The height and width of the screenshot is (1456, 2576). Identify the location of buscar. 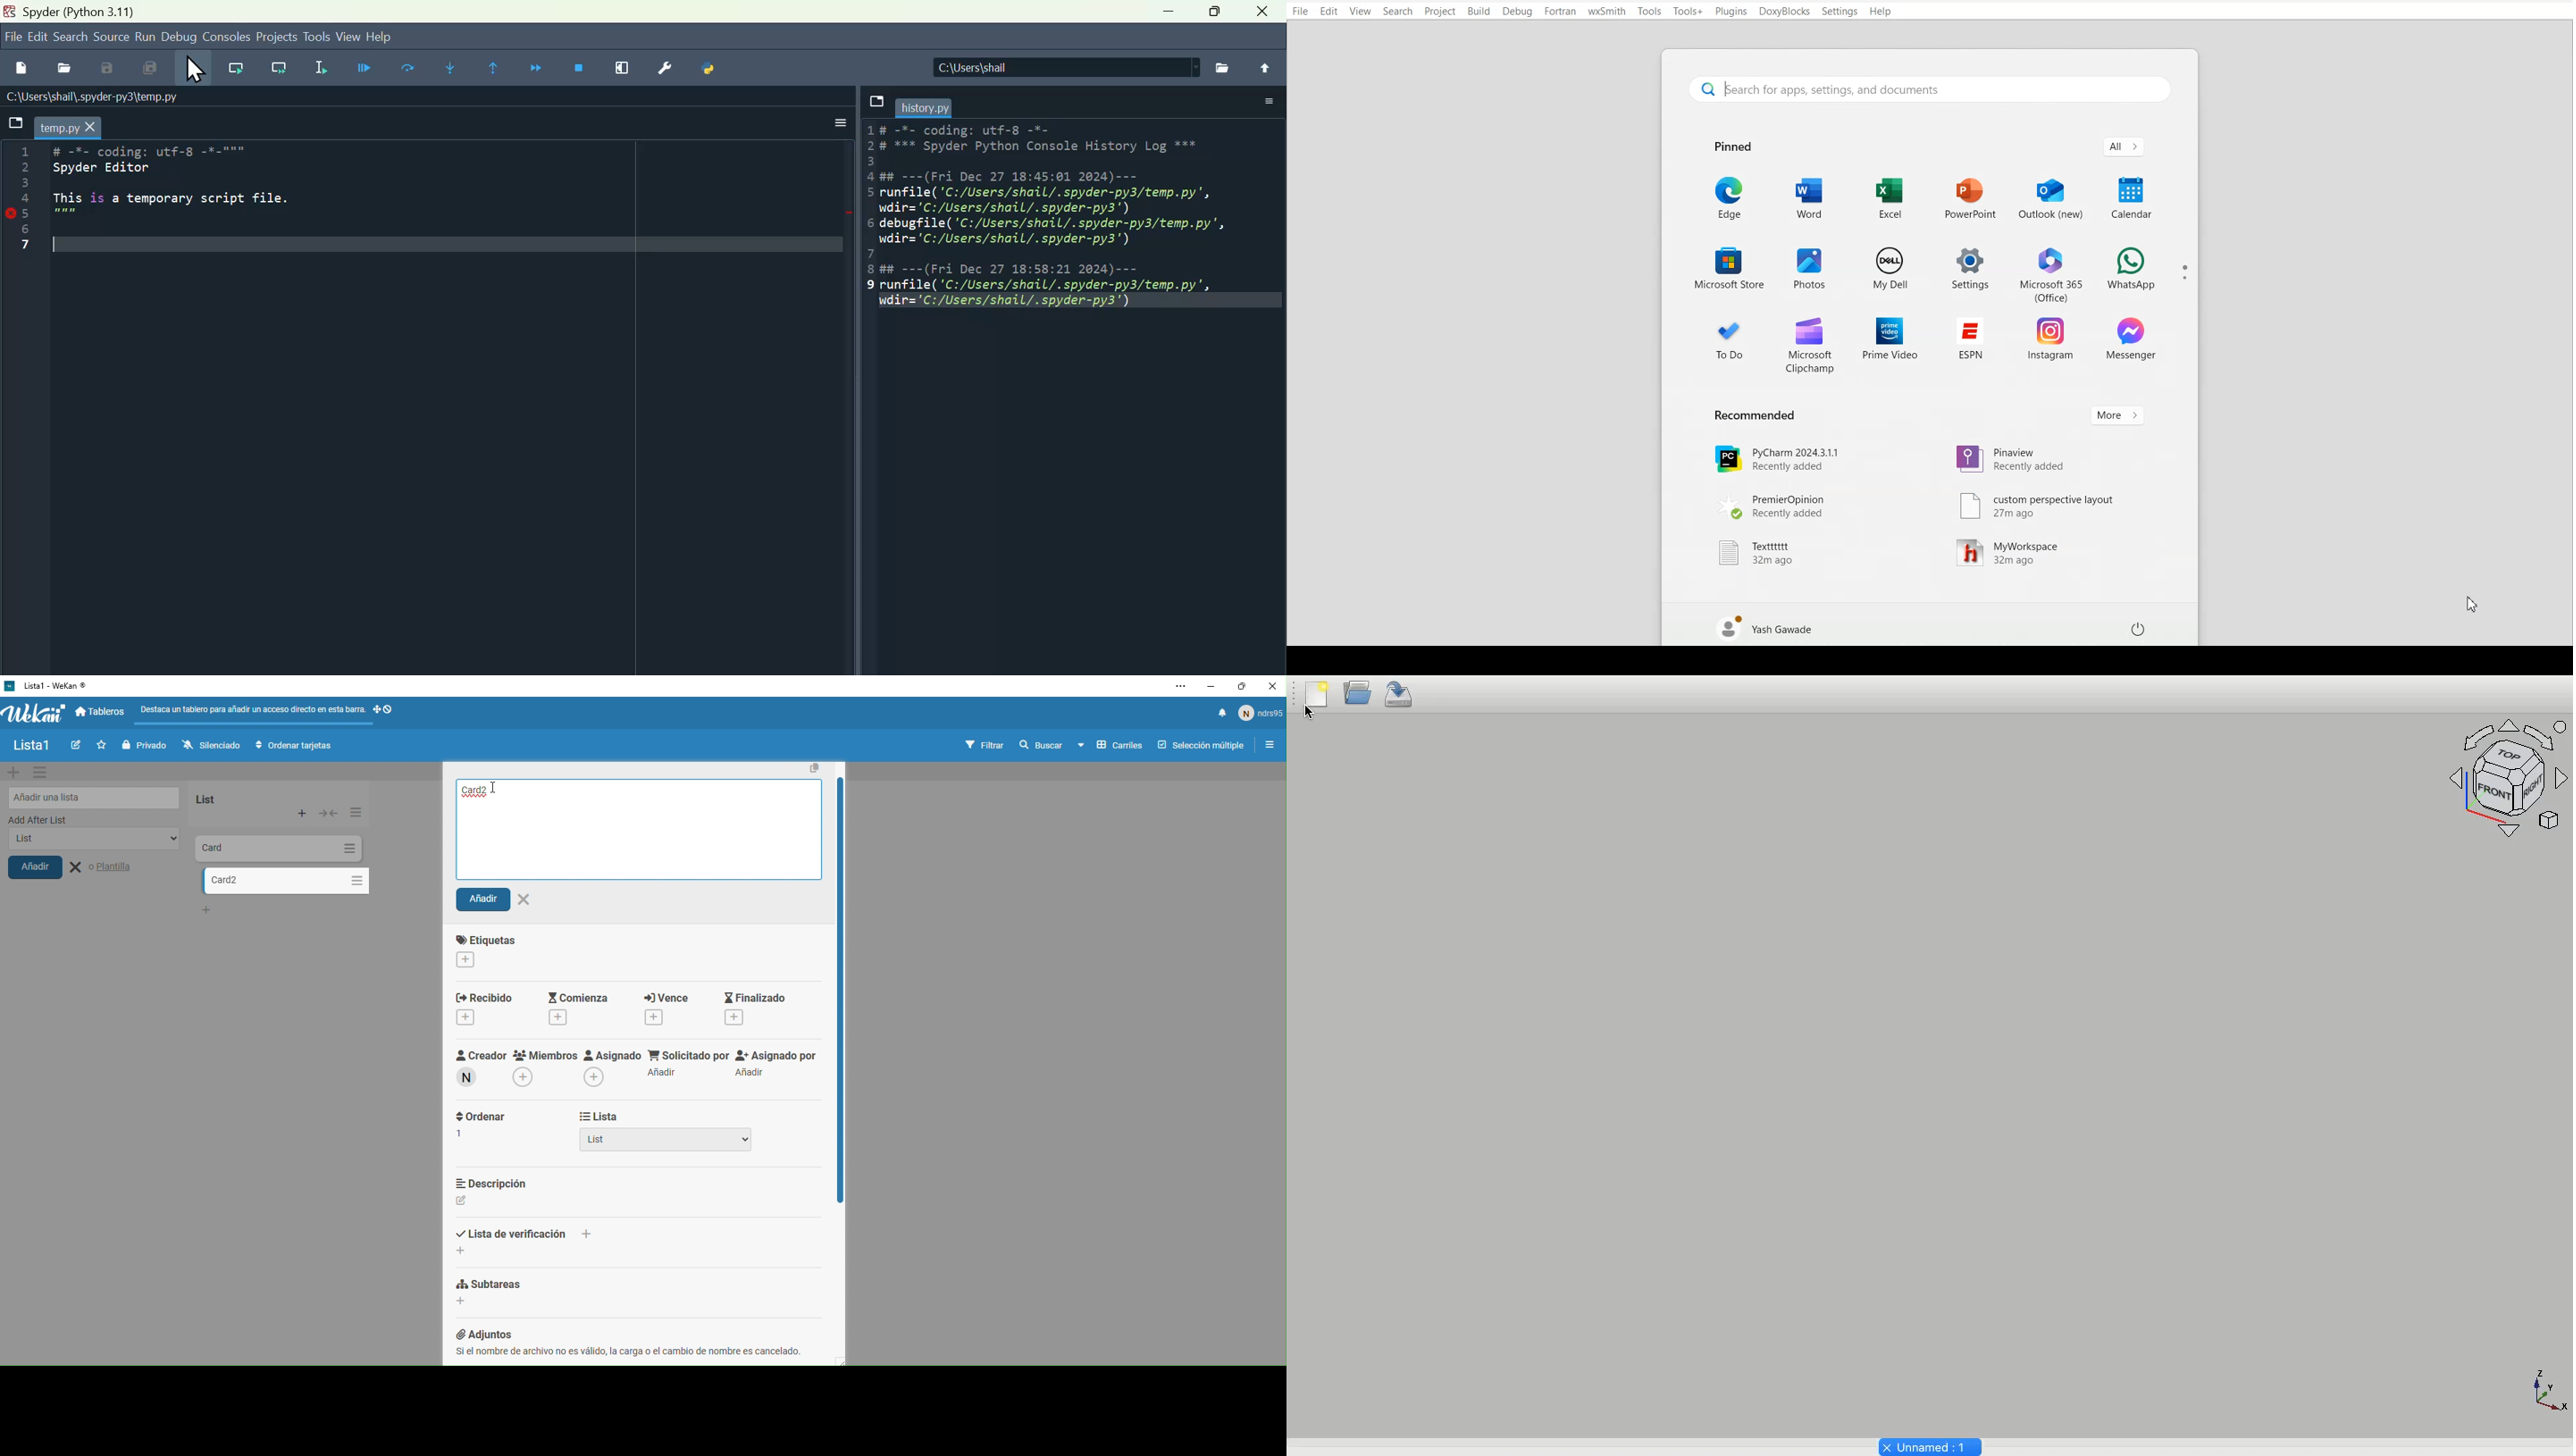
(1040, 746).